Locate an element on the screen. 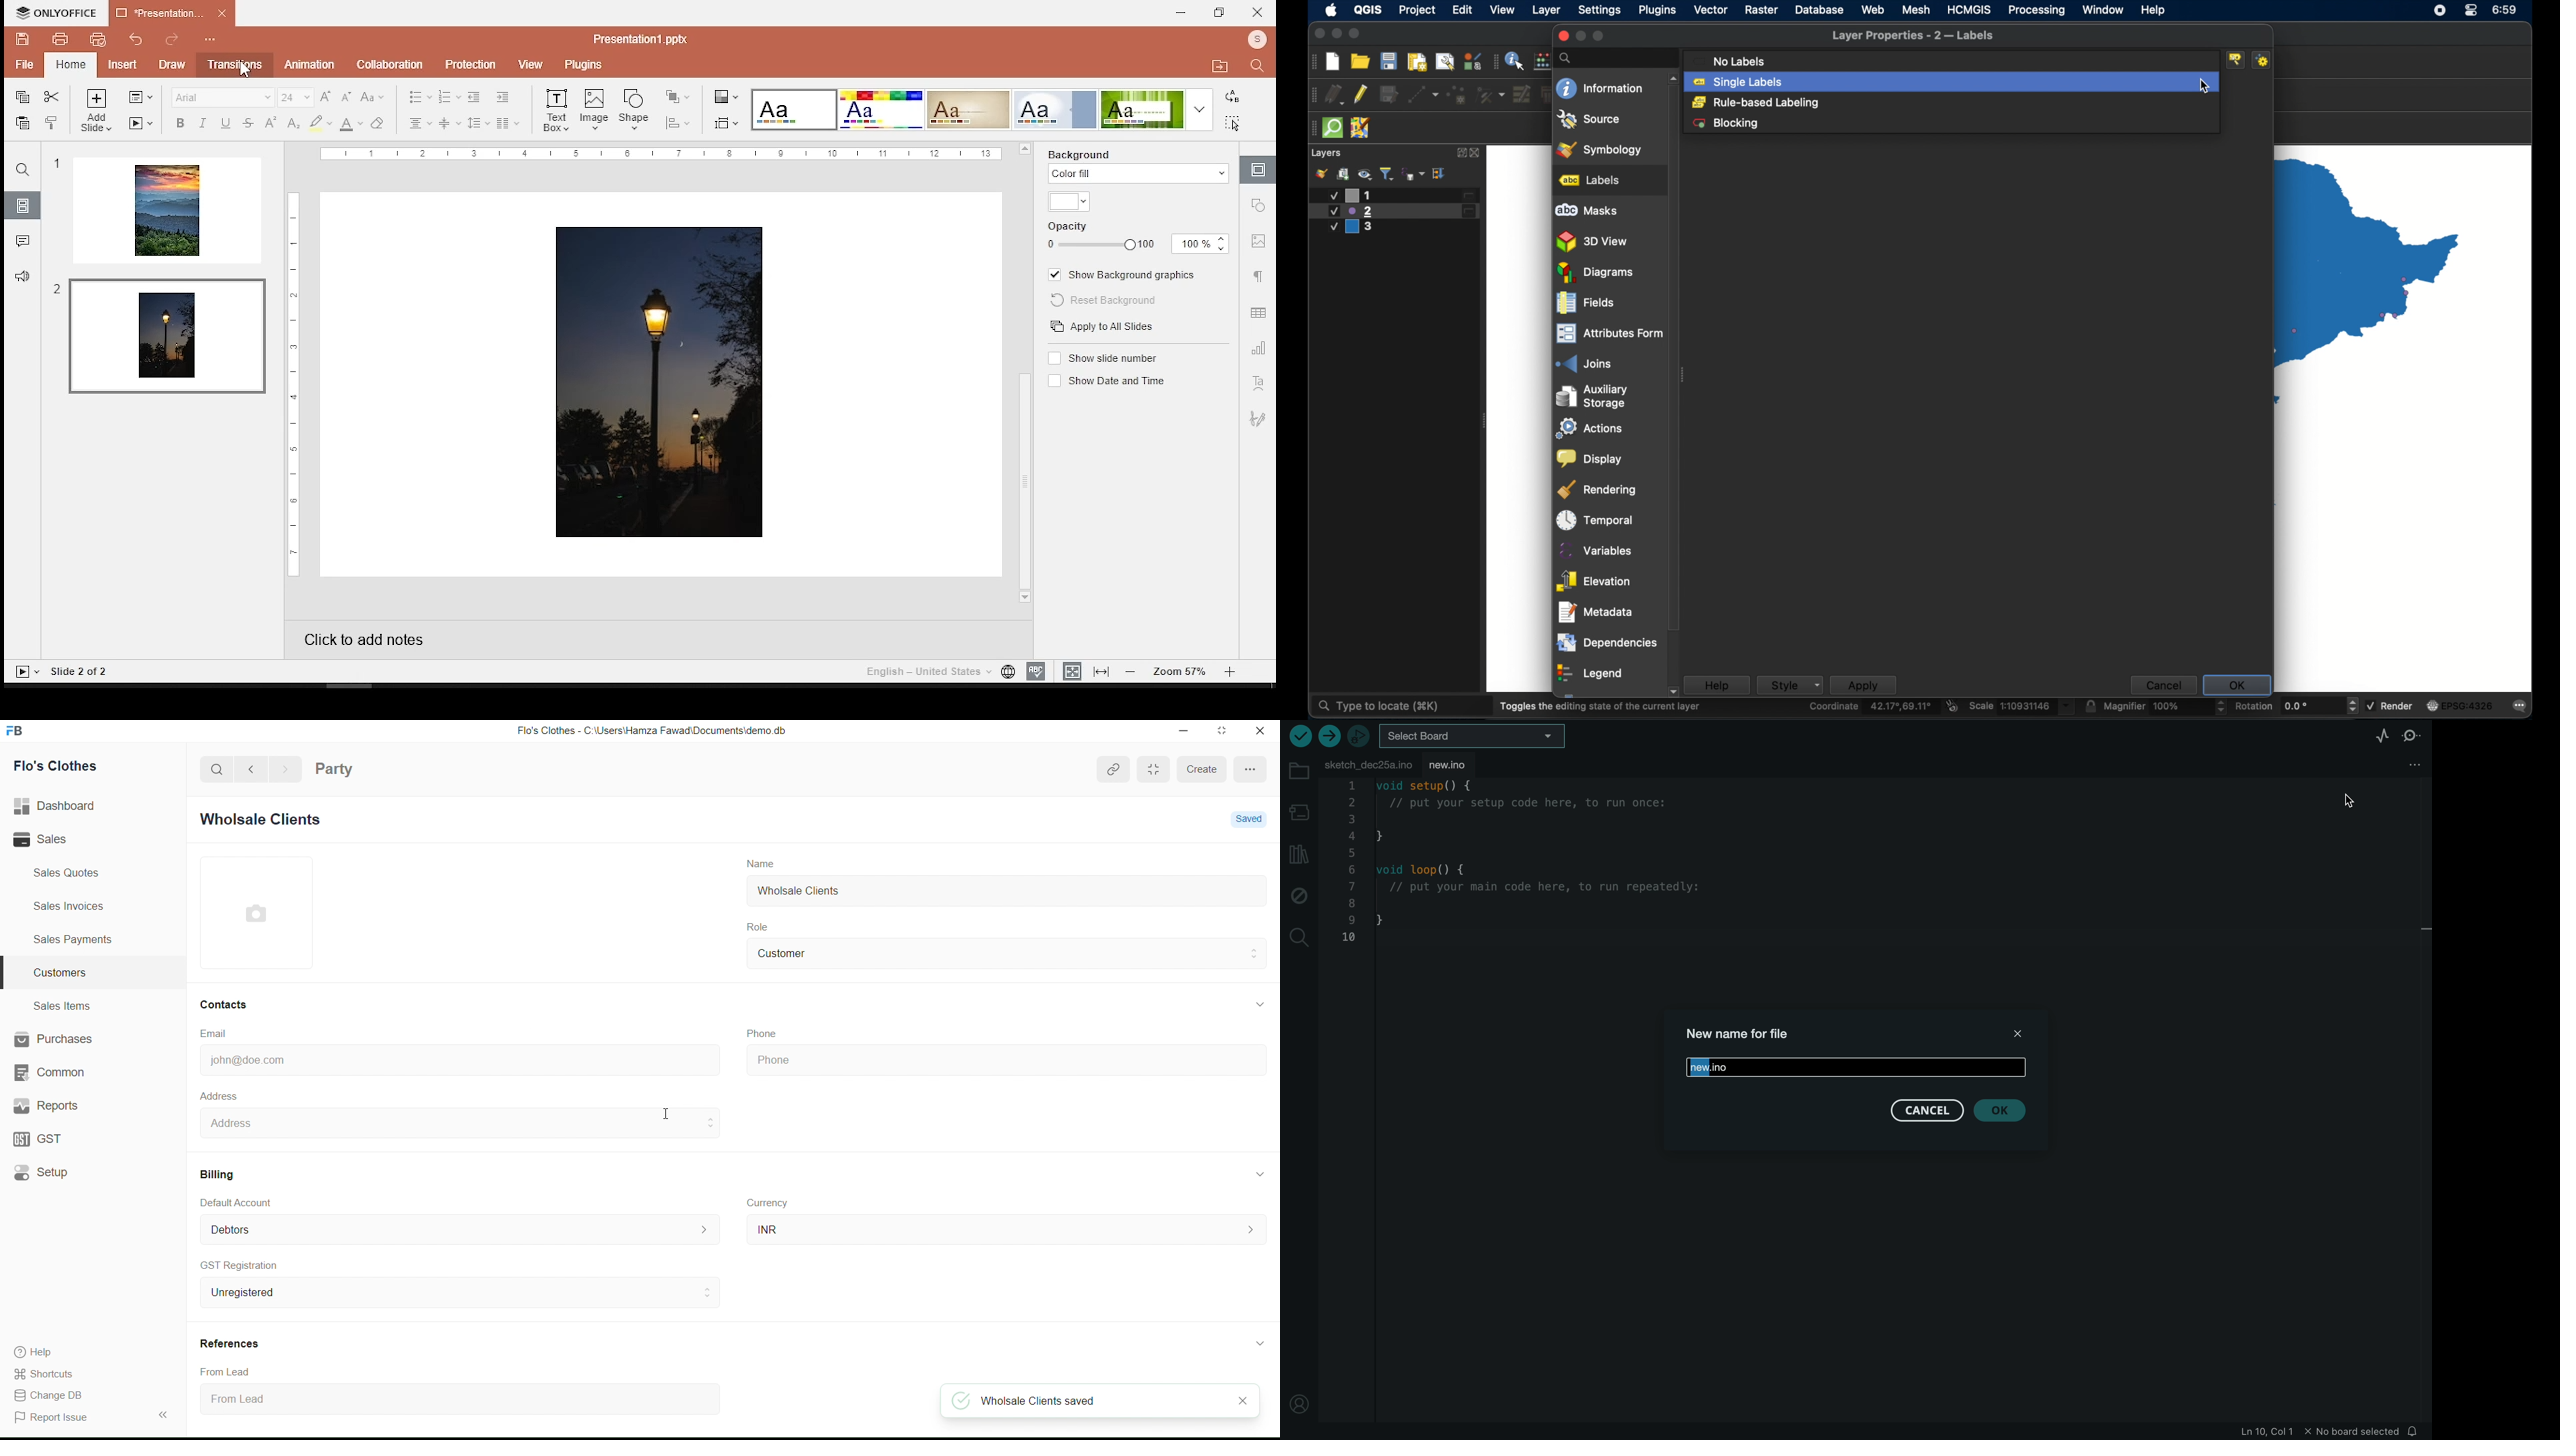 The height and width of the screenshot is (1456, 2576). References is located at coordinates (231, 1344).